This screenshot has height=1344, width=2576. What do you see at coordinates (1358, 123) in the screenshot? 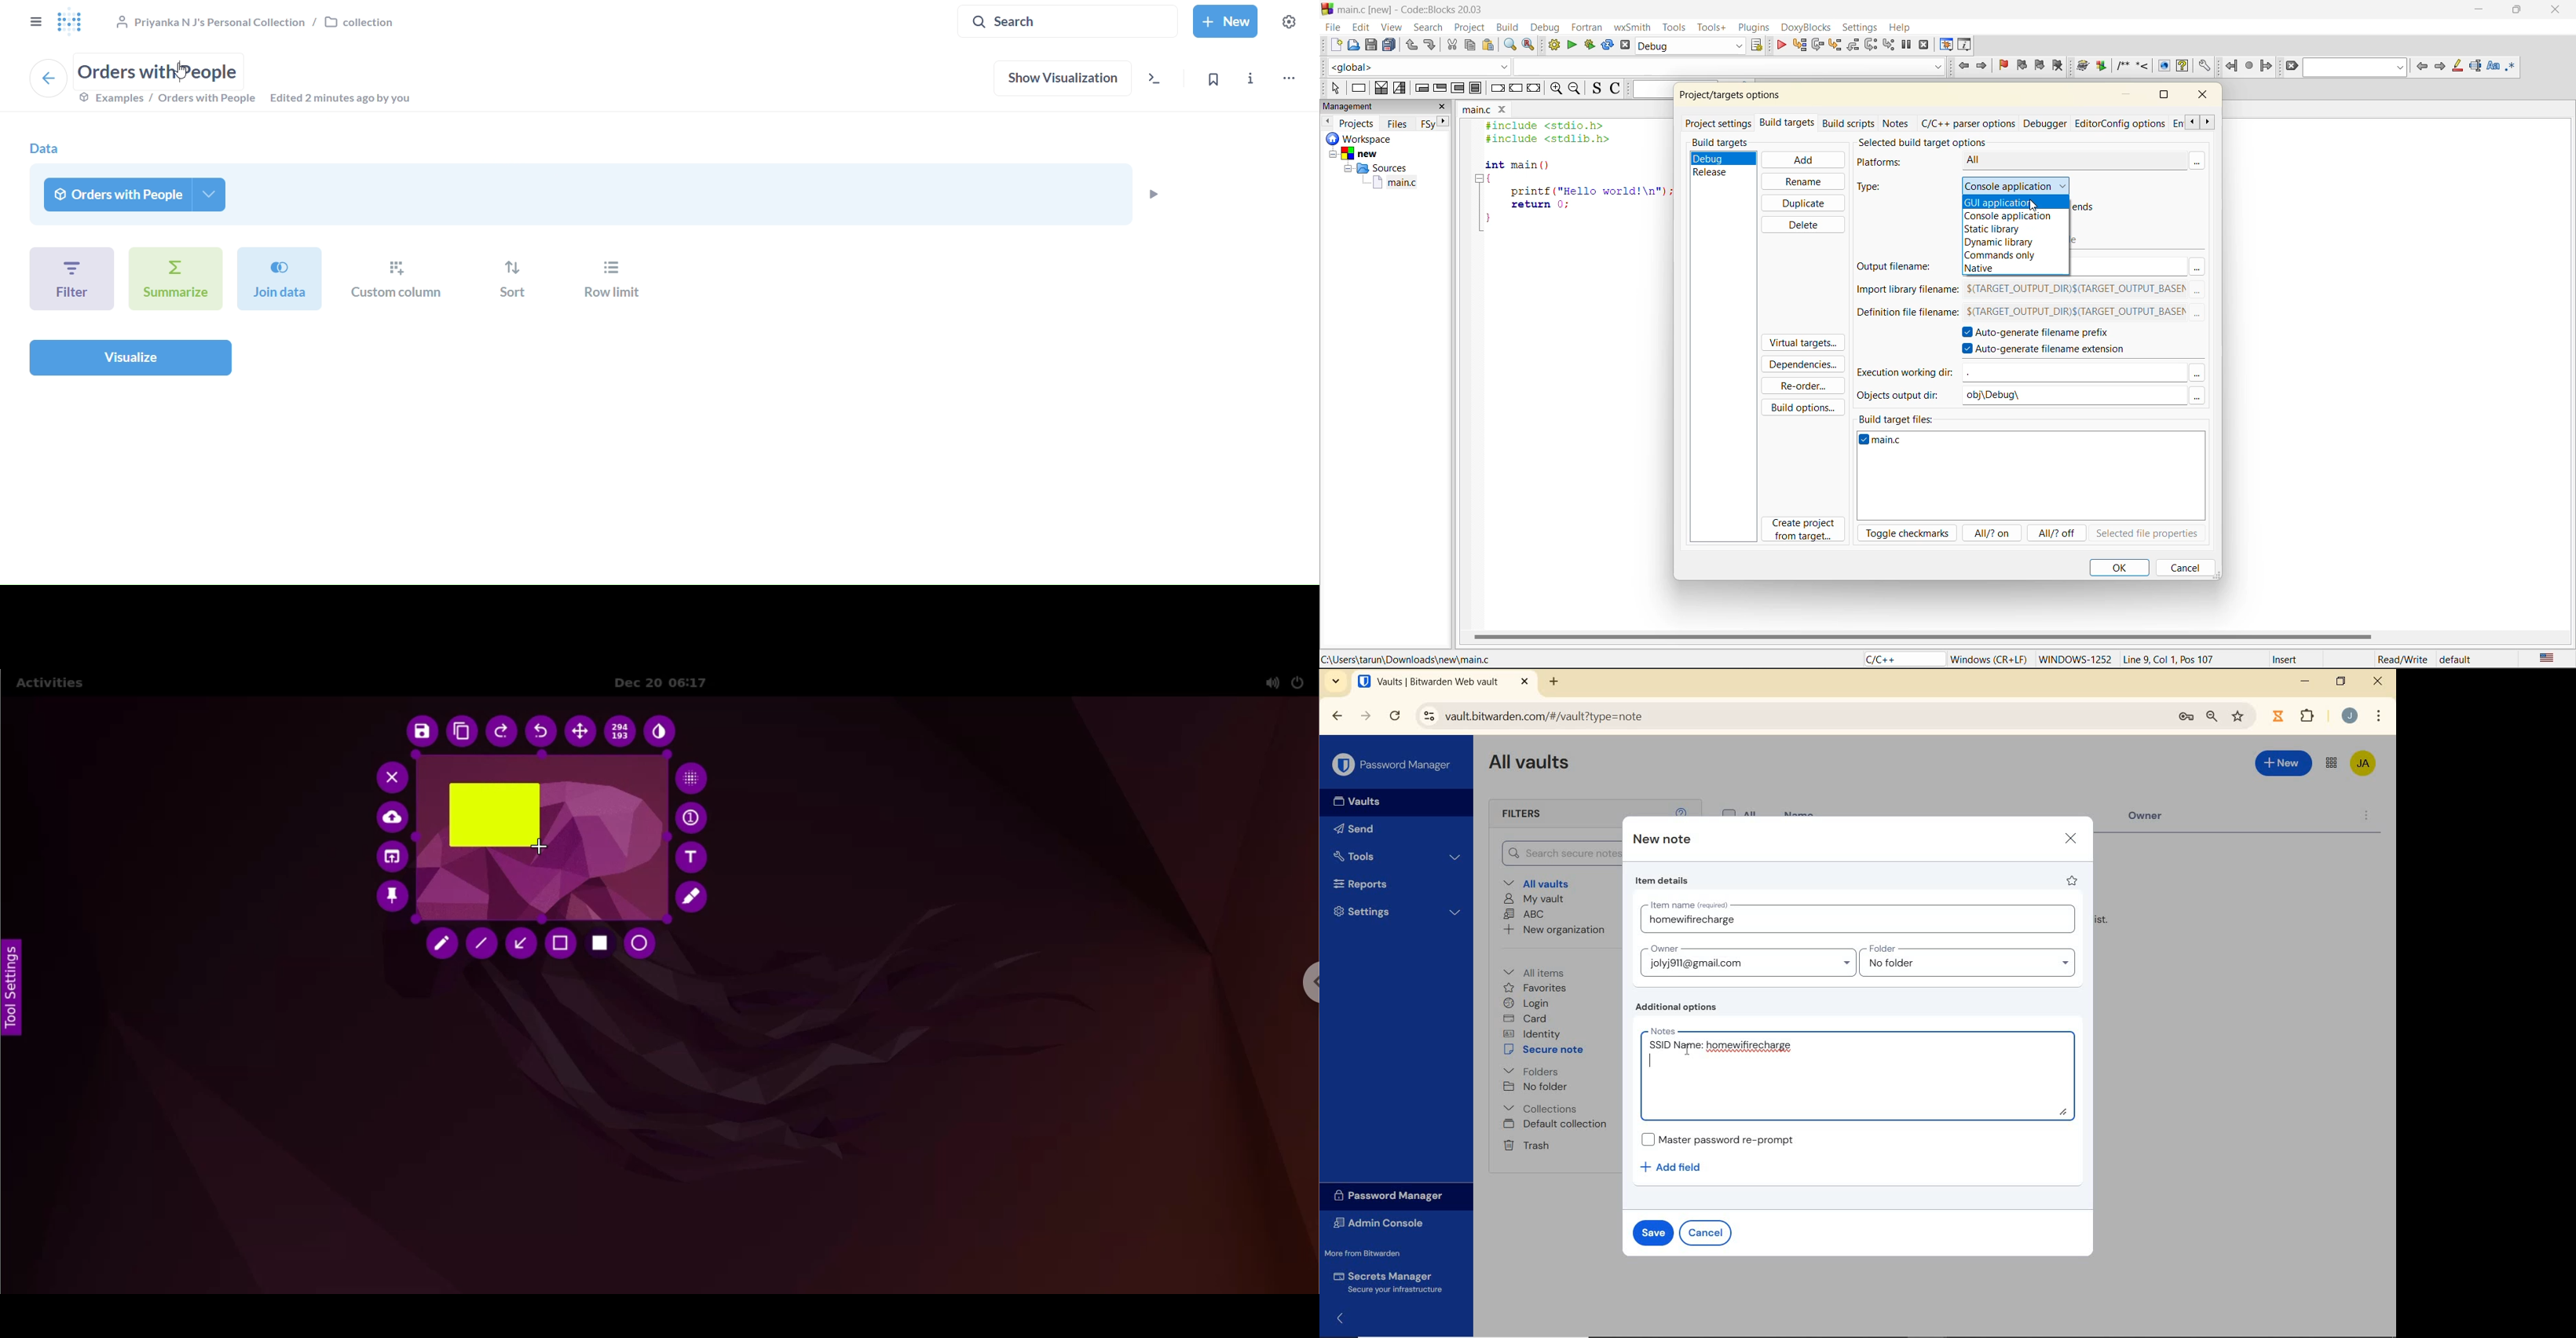
I see `projects` at bounding box center [1358, 123].